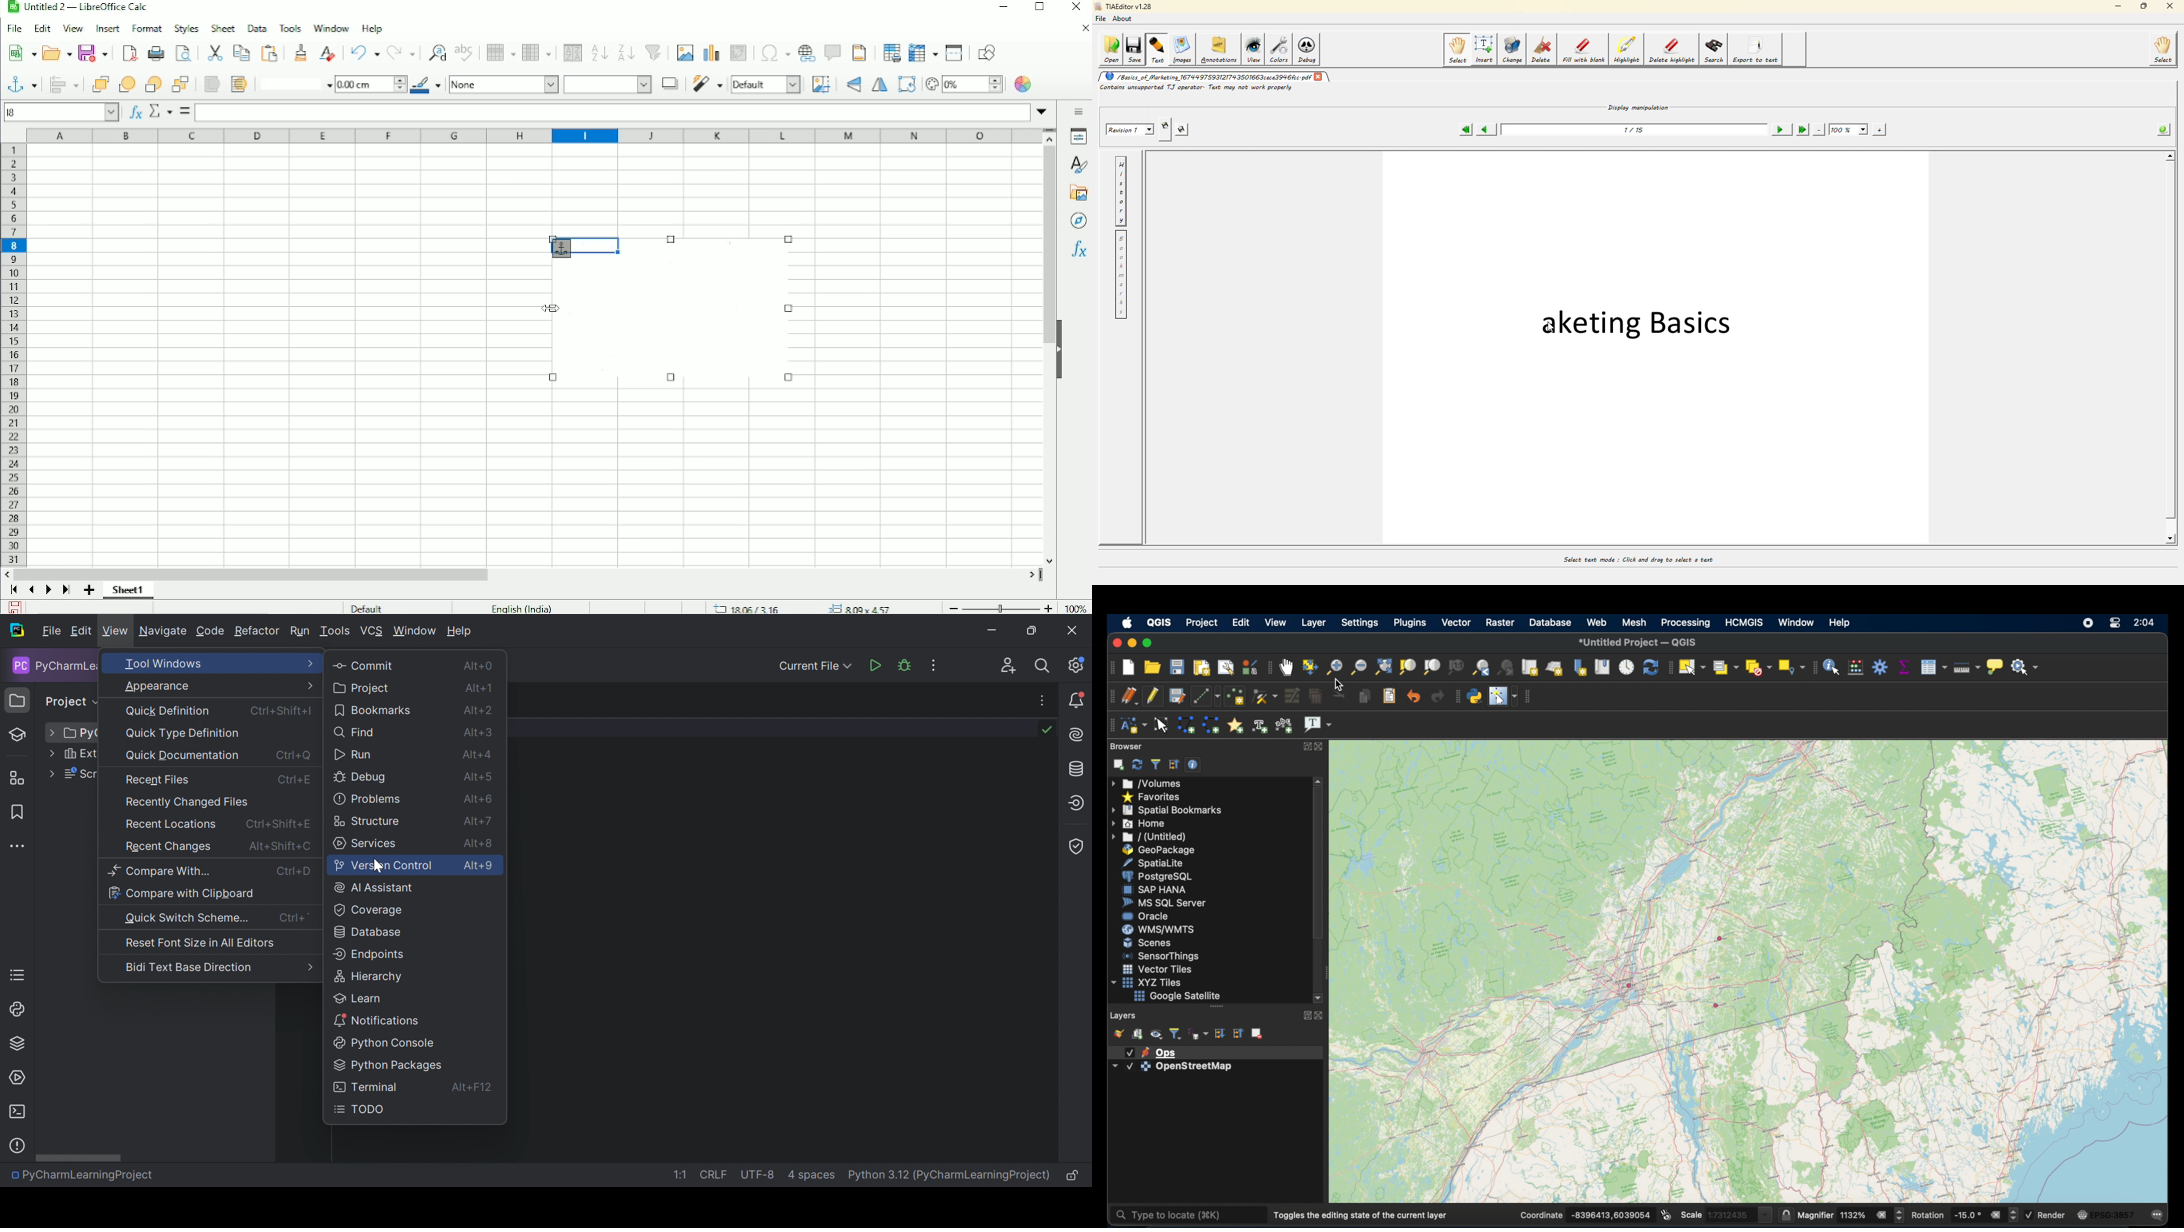 The width and height of the screenshot is (2184, 1232). What do you see at coordinates (1176, 1067) in the screenshot?
I see `layer` at bounding box center [1176, 1067].